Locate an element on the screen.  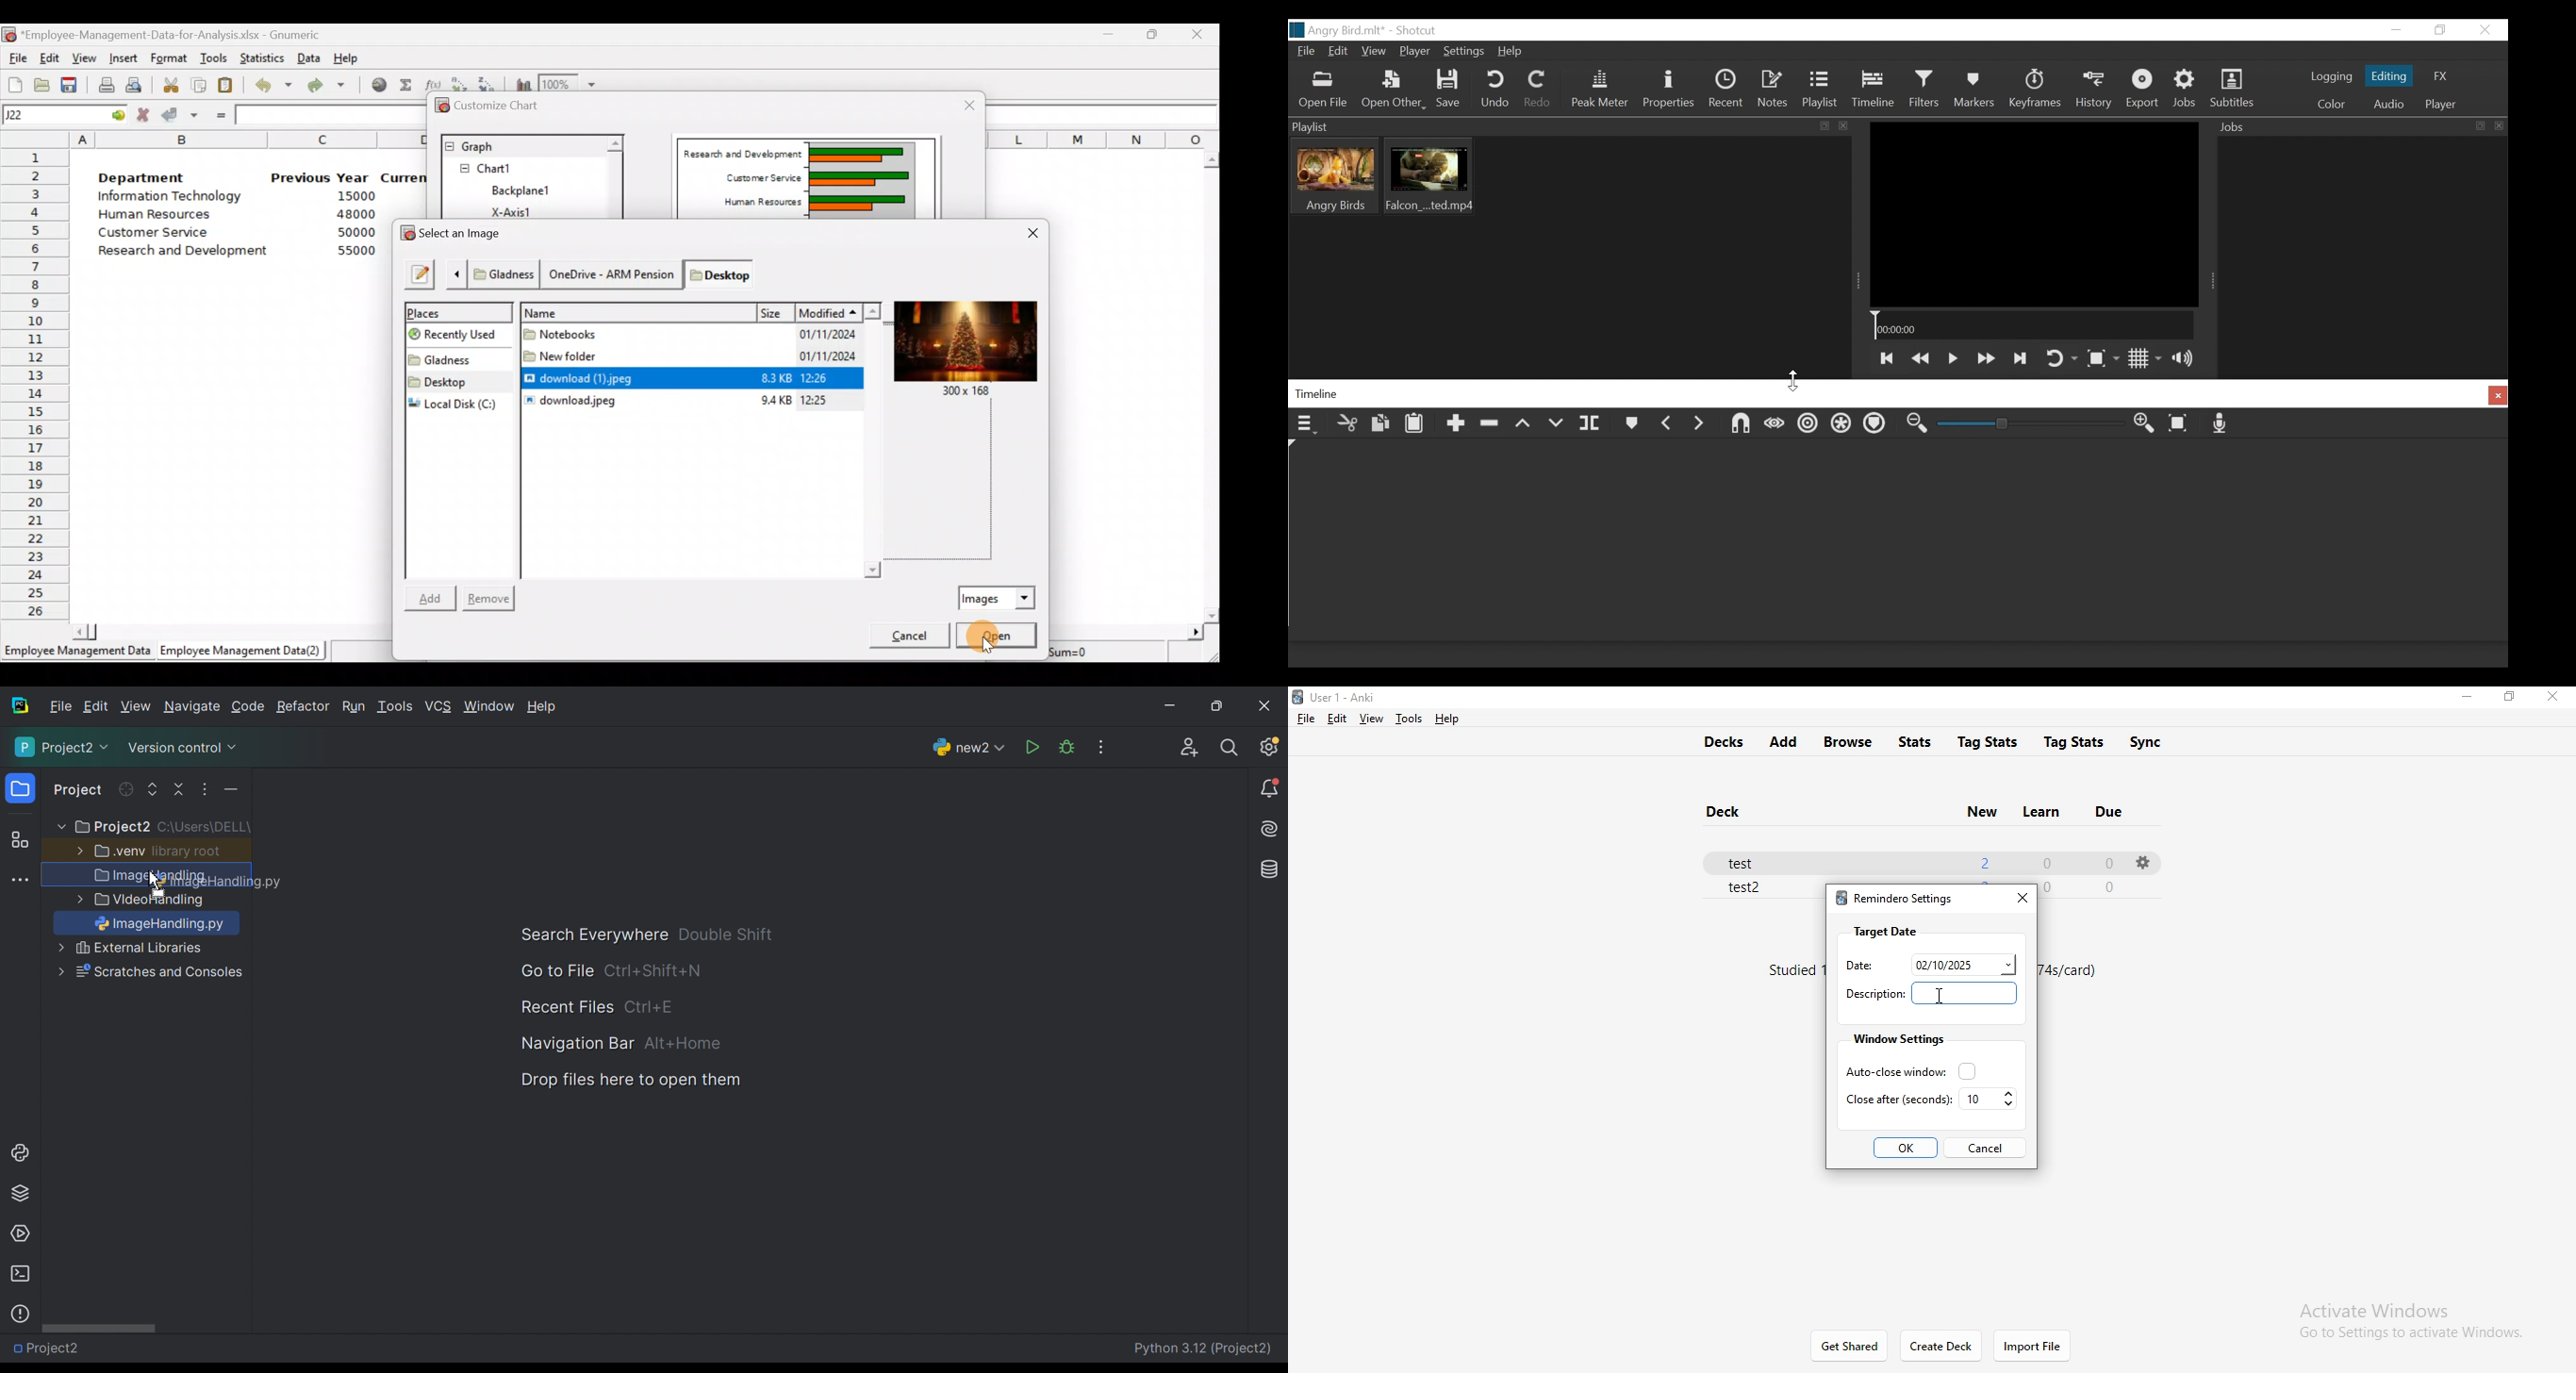
10 is located at coordinates (1990, 1100).